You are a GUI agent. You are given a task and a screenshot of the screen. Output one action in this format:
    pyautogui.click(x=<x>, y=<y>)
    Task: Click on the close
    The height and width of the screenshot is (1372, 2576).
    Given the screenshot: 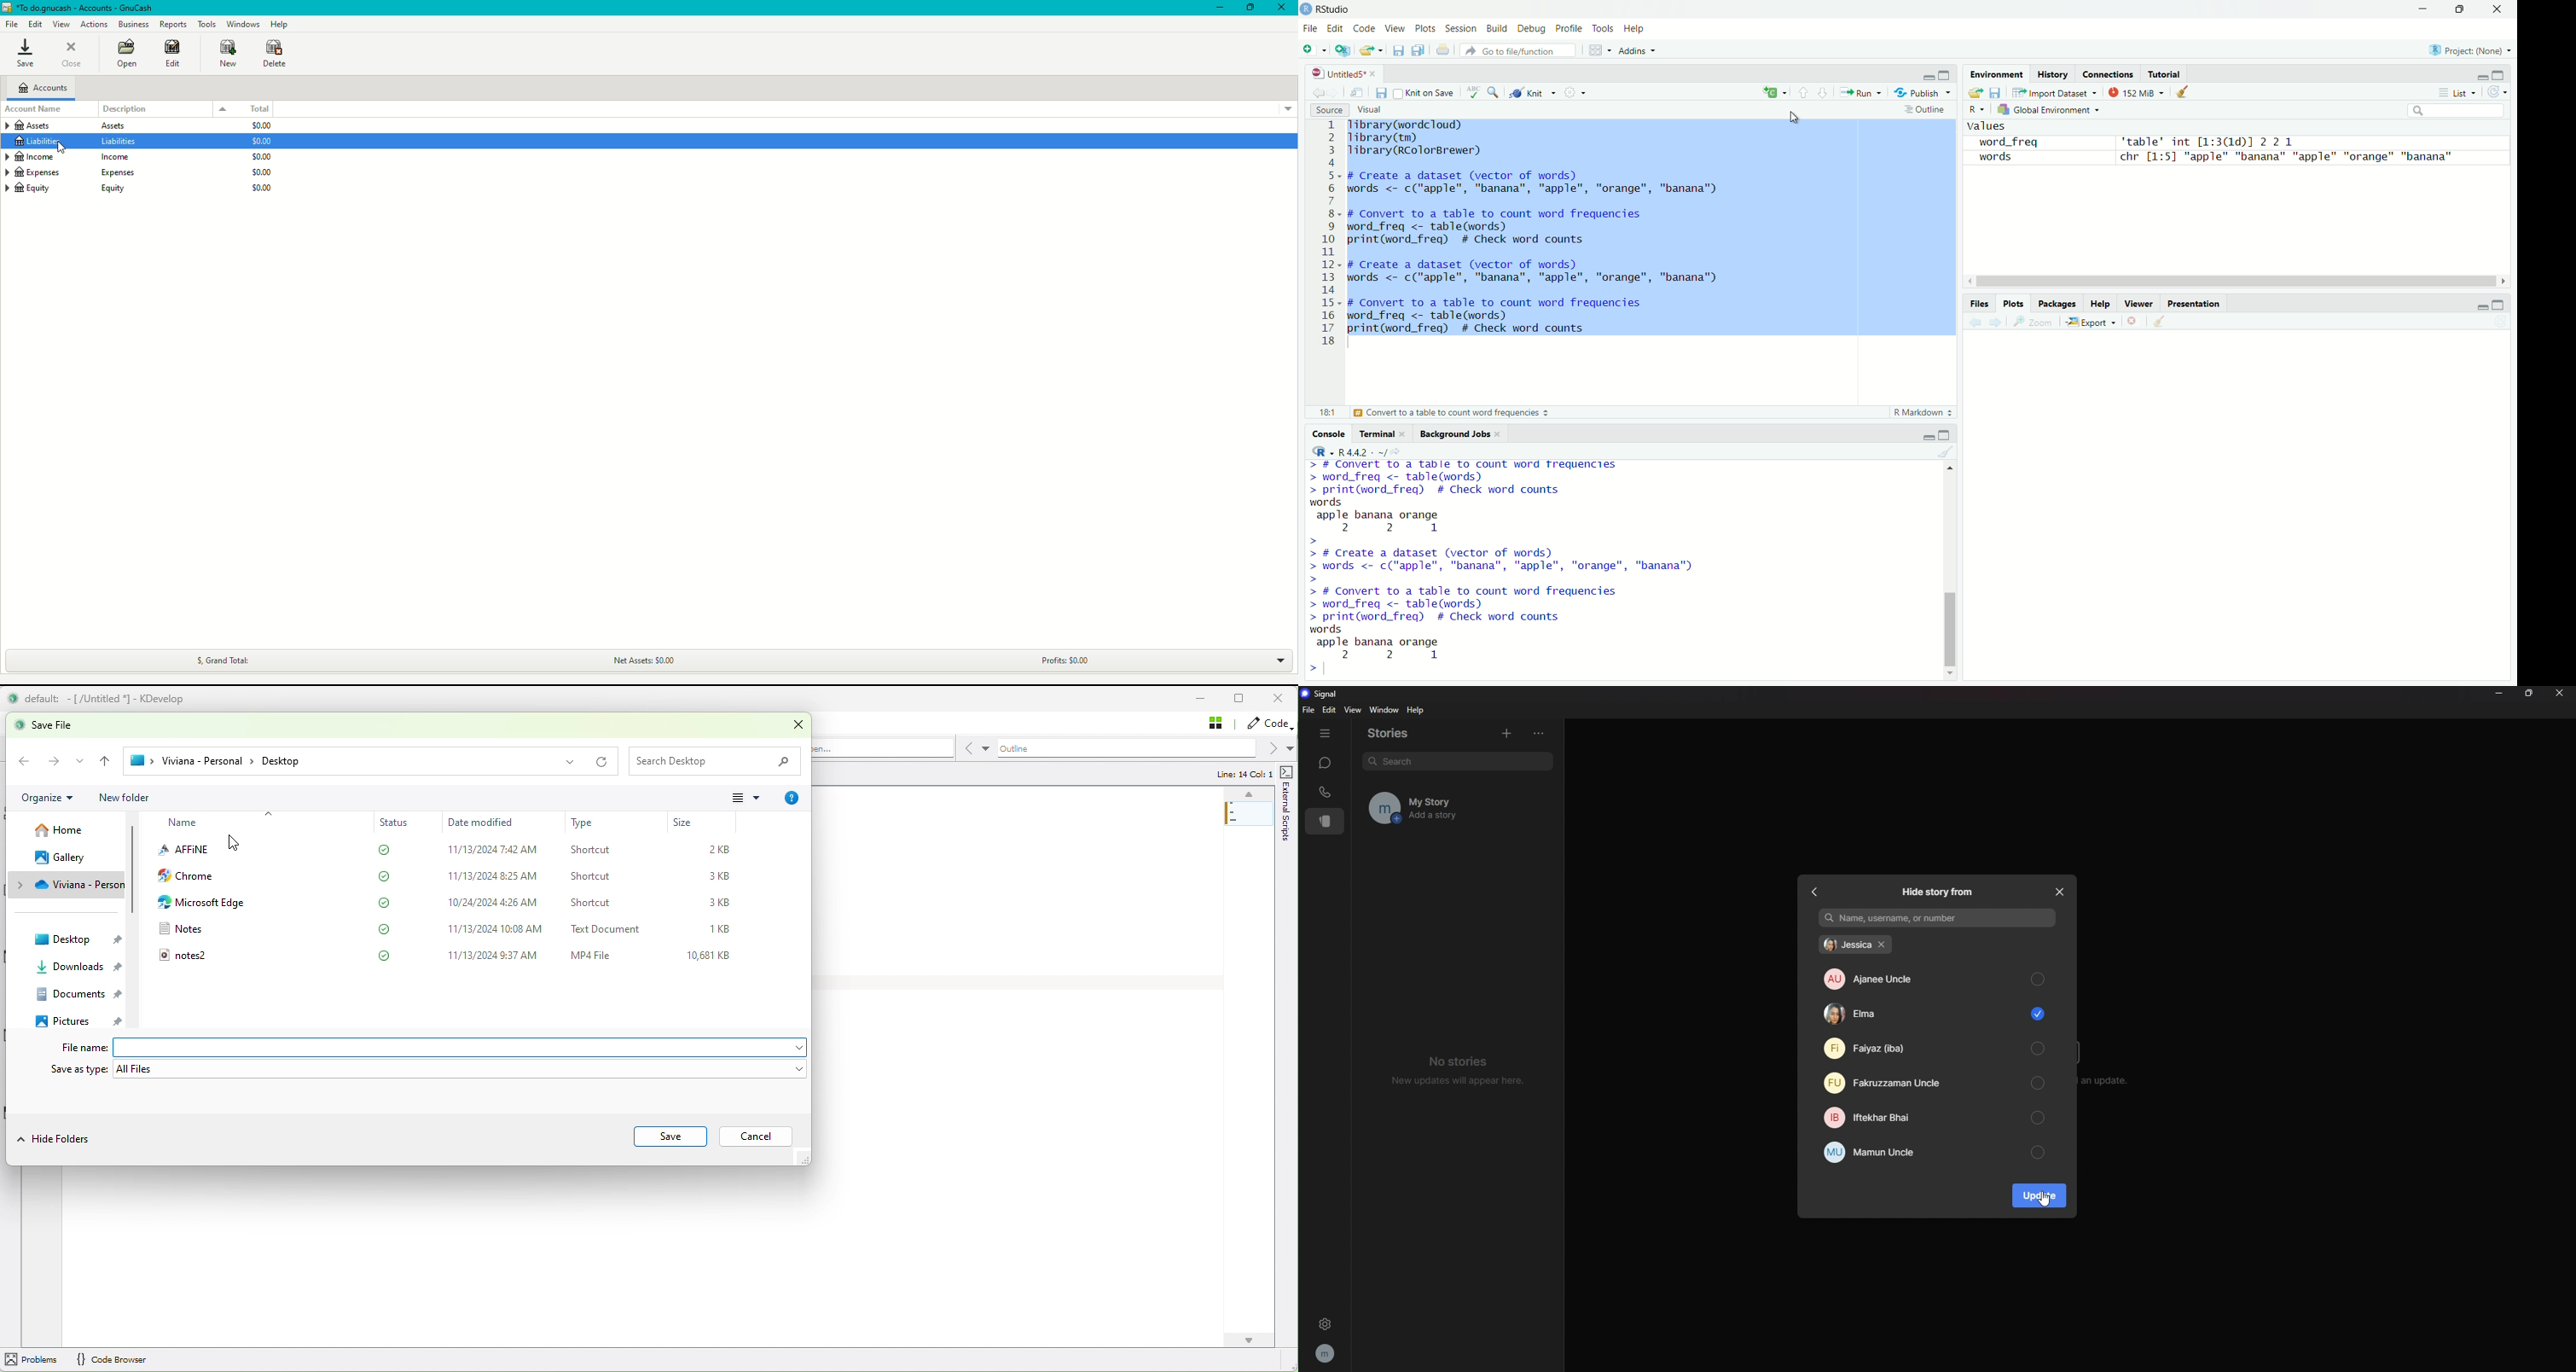 What is the action you would take?
    pyautogui.click(x=2560, y=692)
    